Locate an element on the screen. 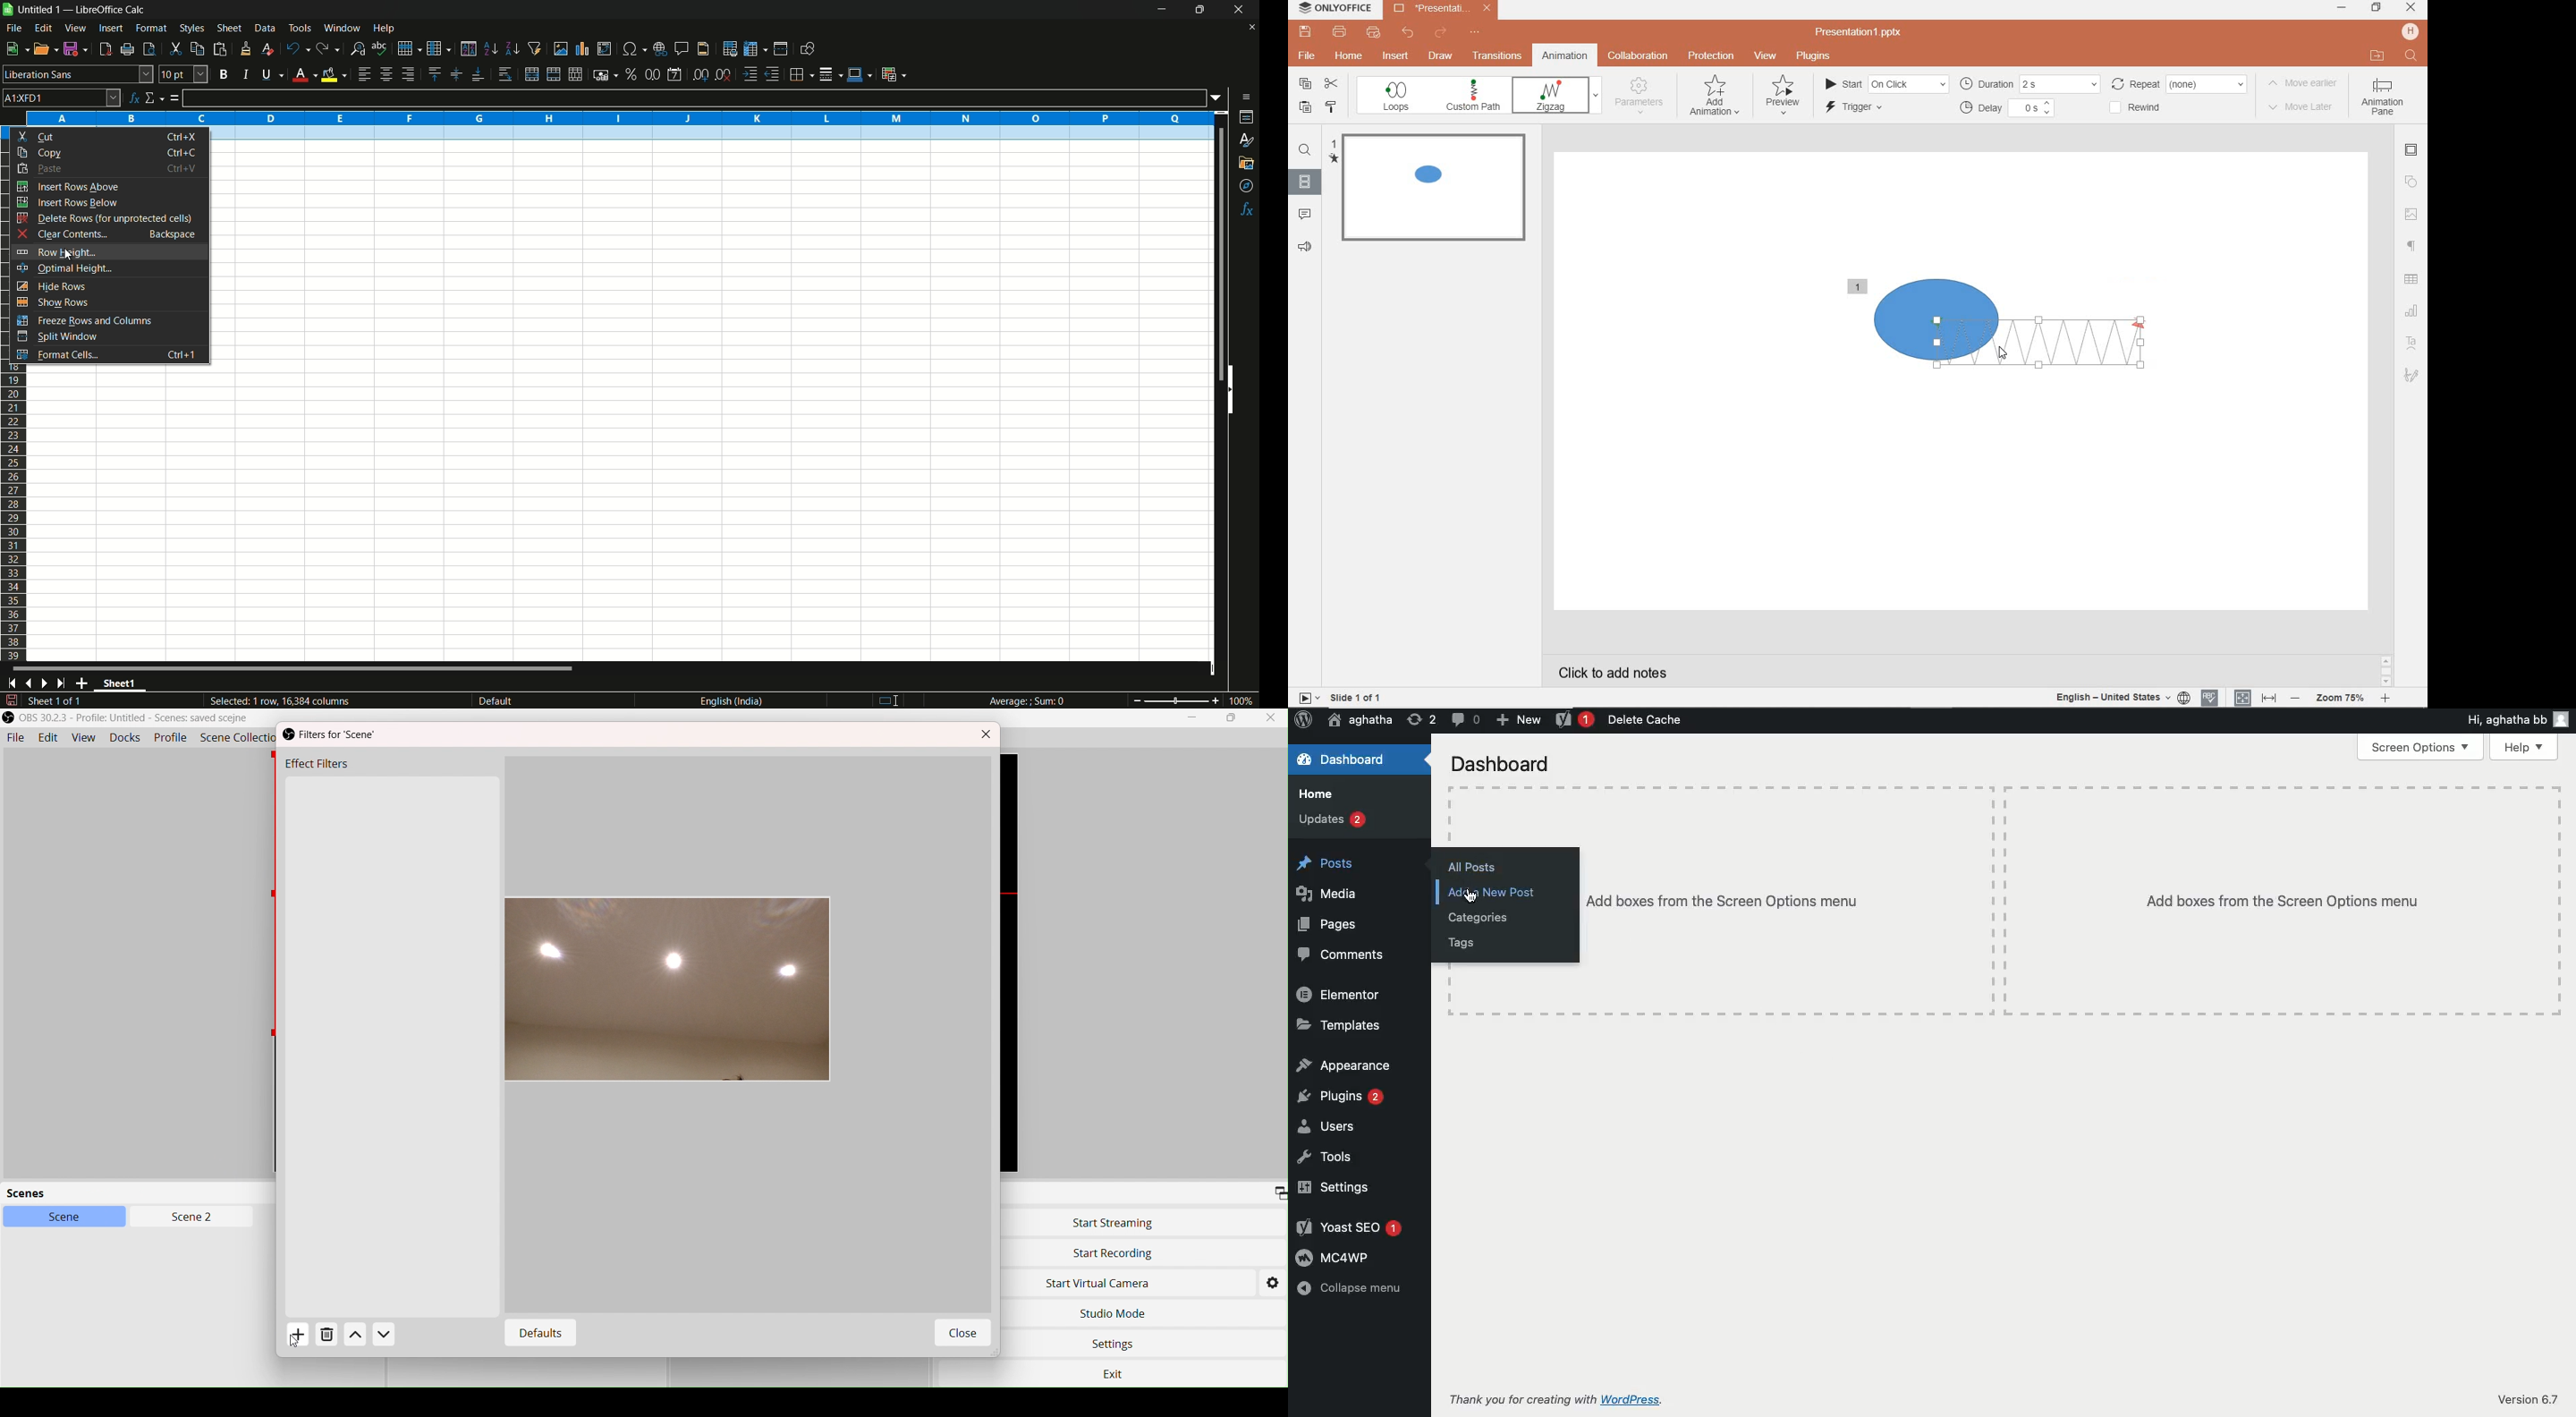 The height and width of the screenshot is (1428, 2576). PASTE is located at coordinates (1304, 109).